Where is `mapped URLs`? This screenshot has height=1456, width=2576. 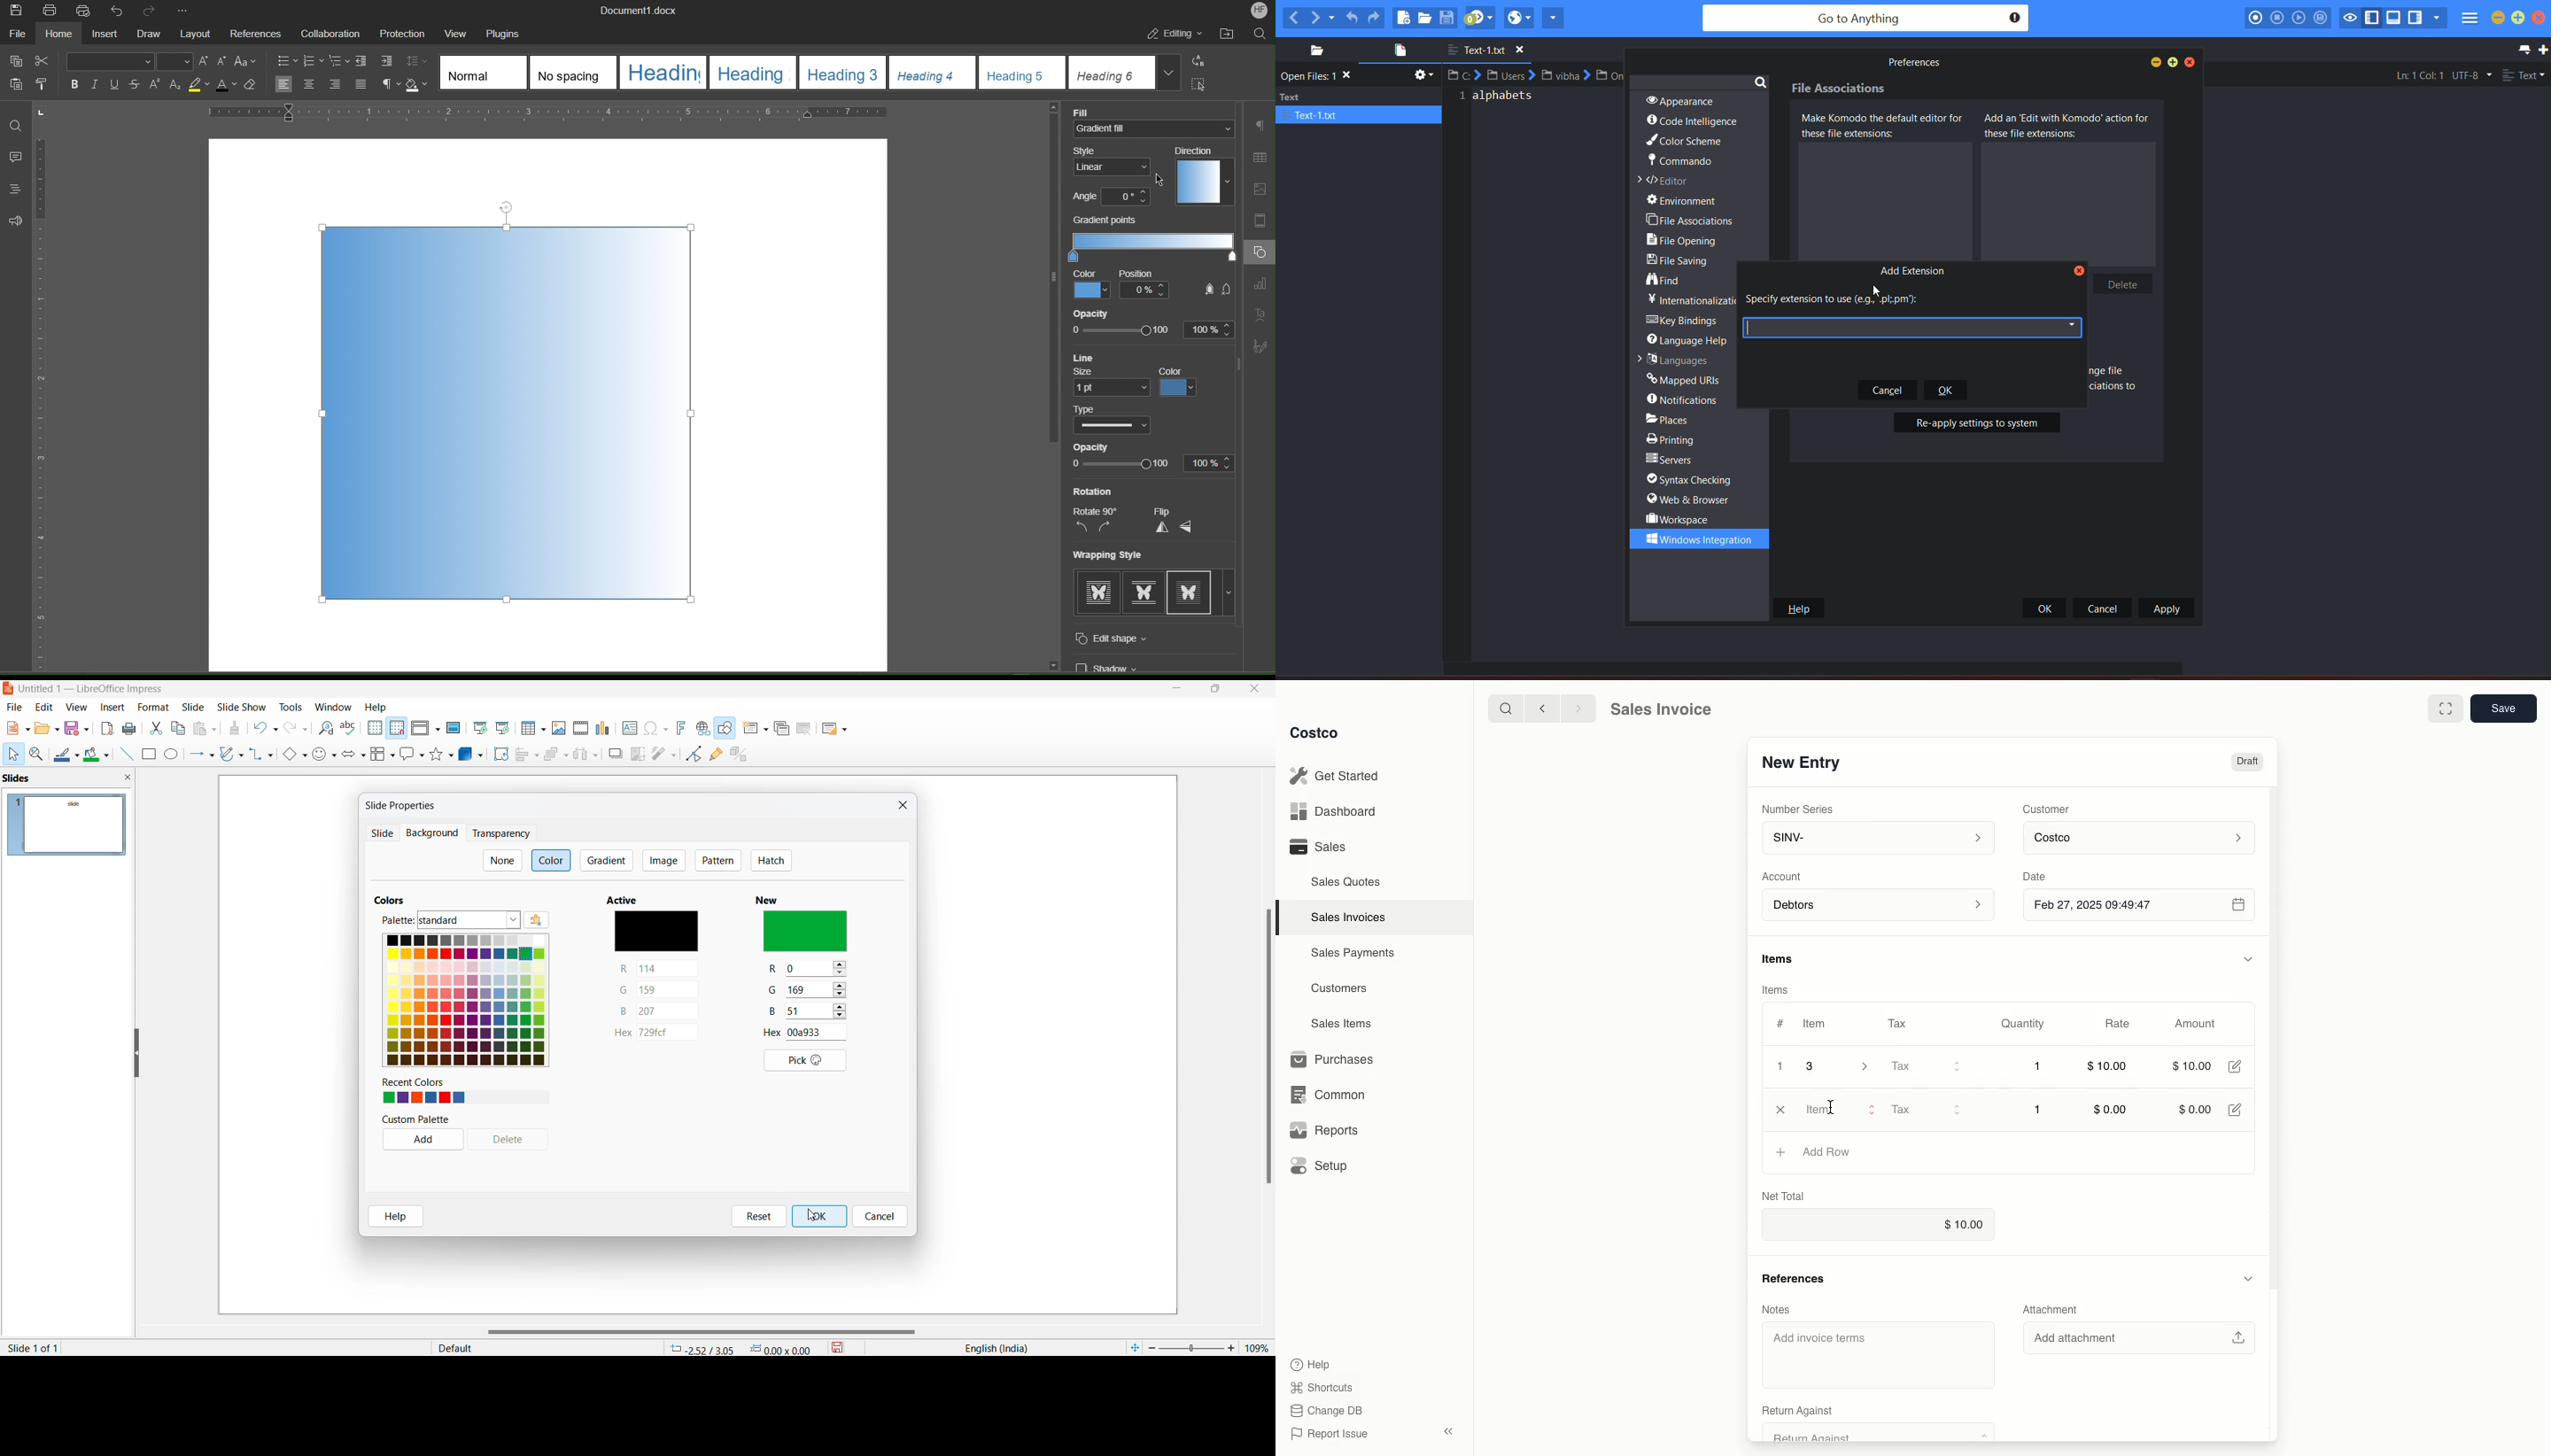 mapped URLs is located at coordinates (1685, 378).